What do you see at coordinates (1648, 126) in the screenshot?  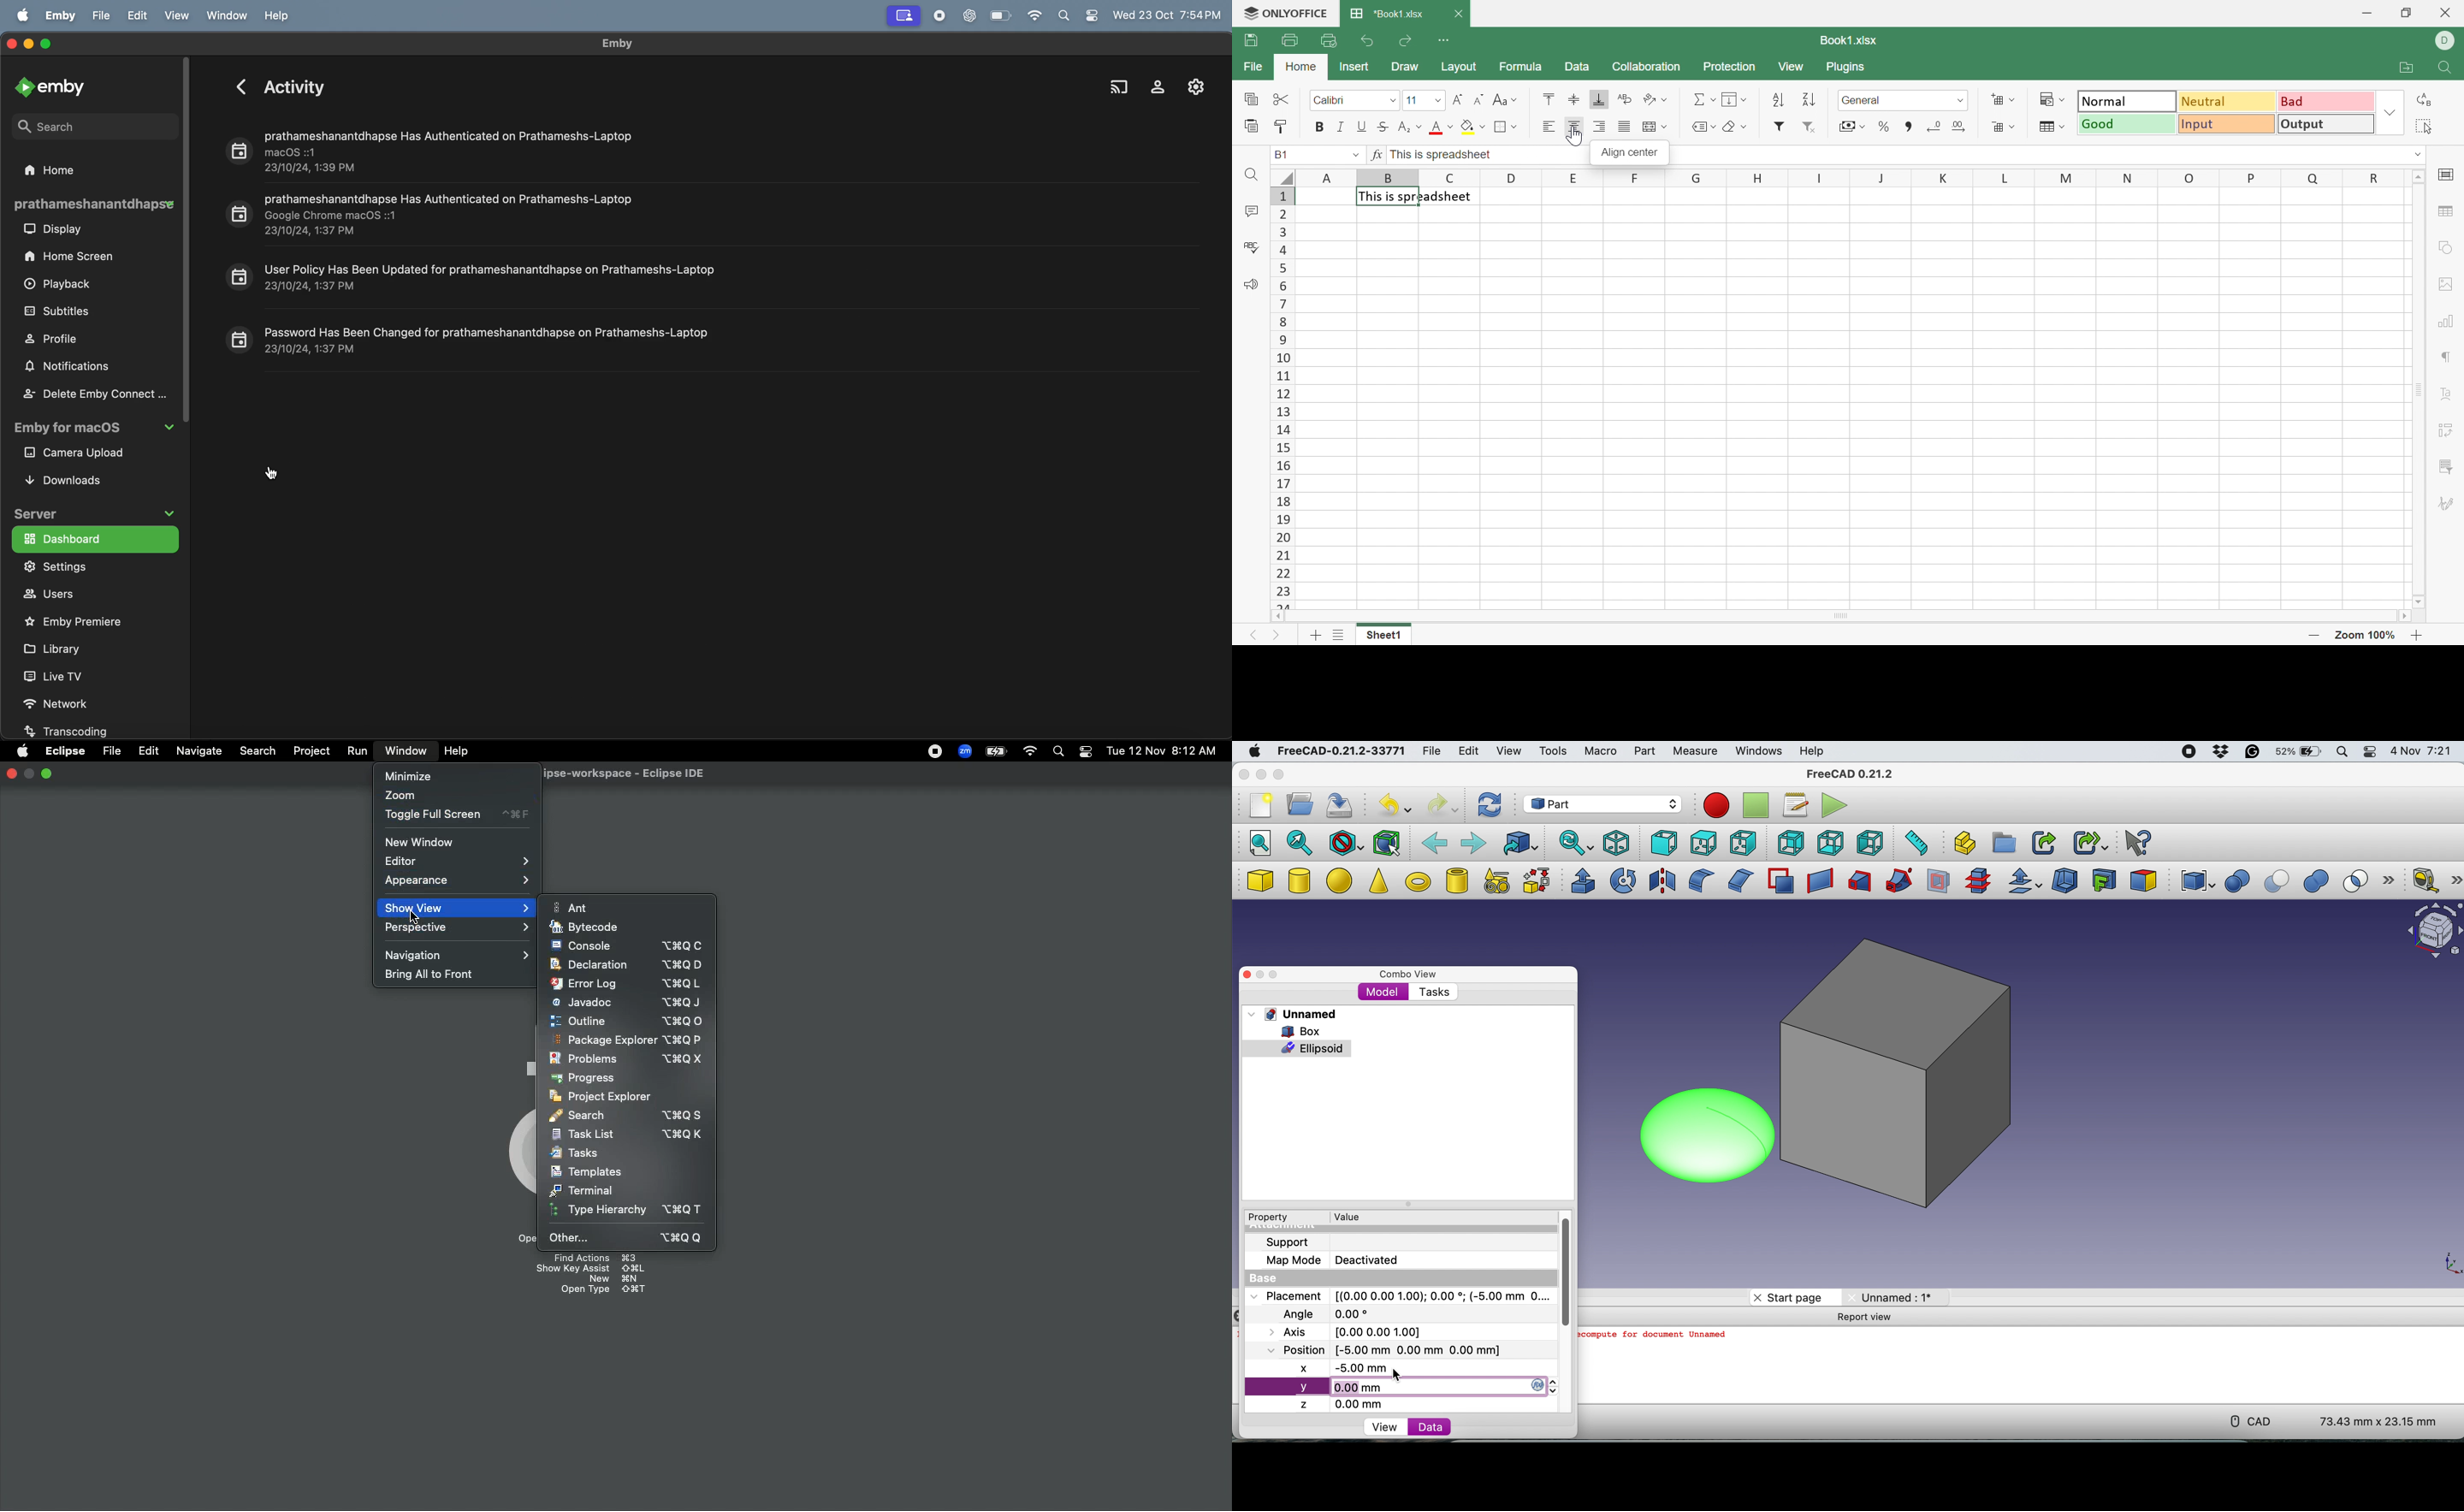 I see `Merge and center` at bounding box center [1648, 126].